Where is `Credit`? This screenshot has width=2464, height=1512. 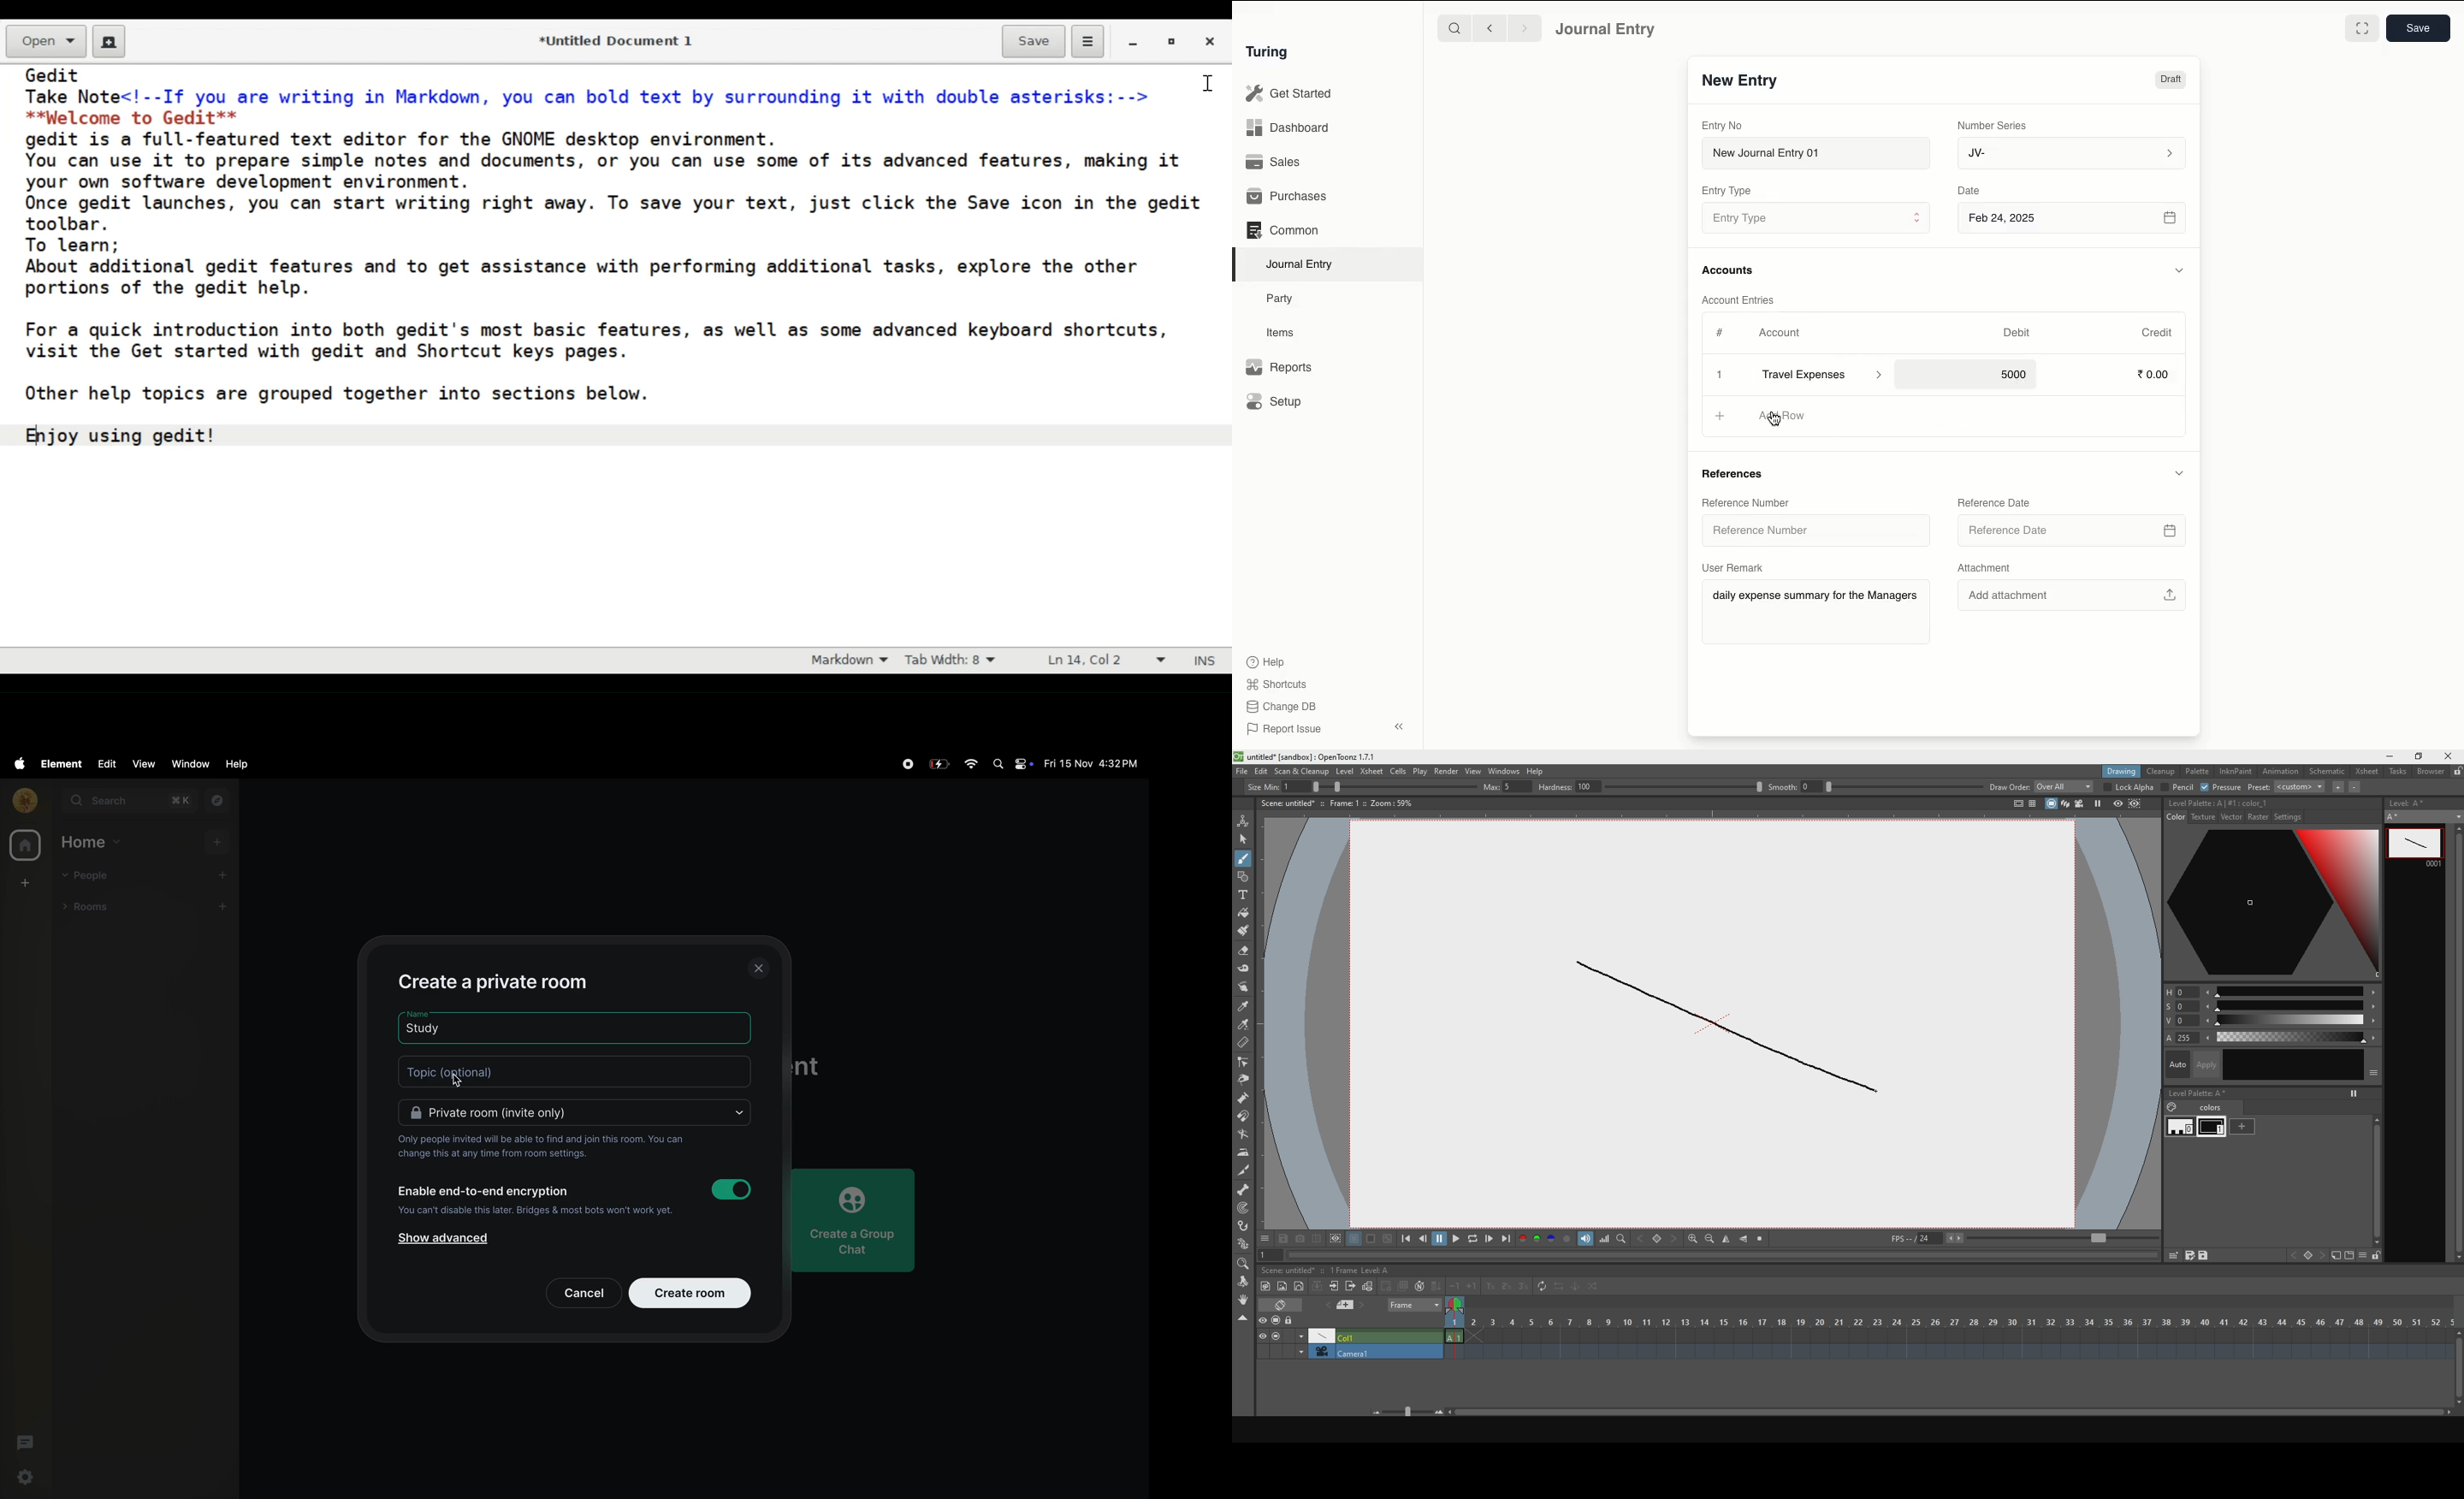 Credit is located at coordinates (2159, 333).